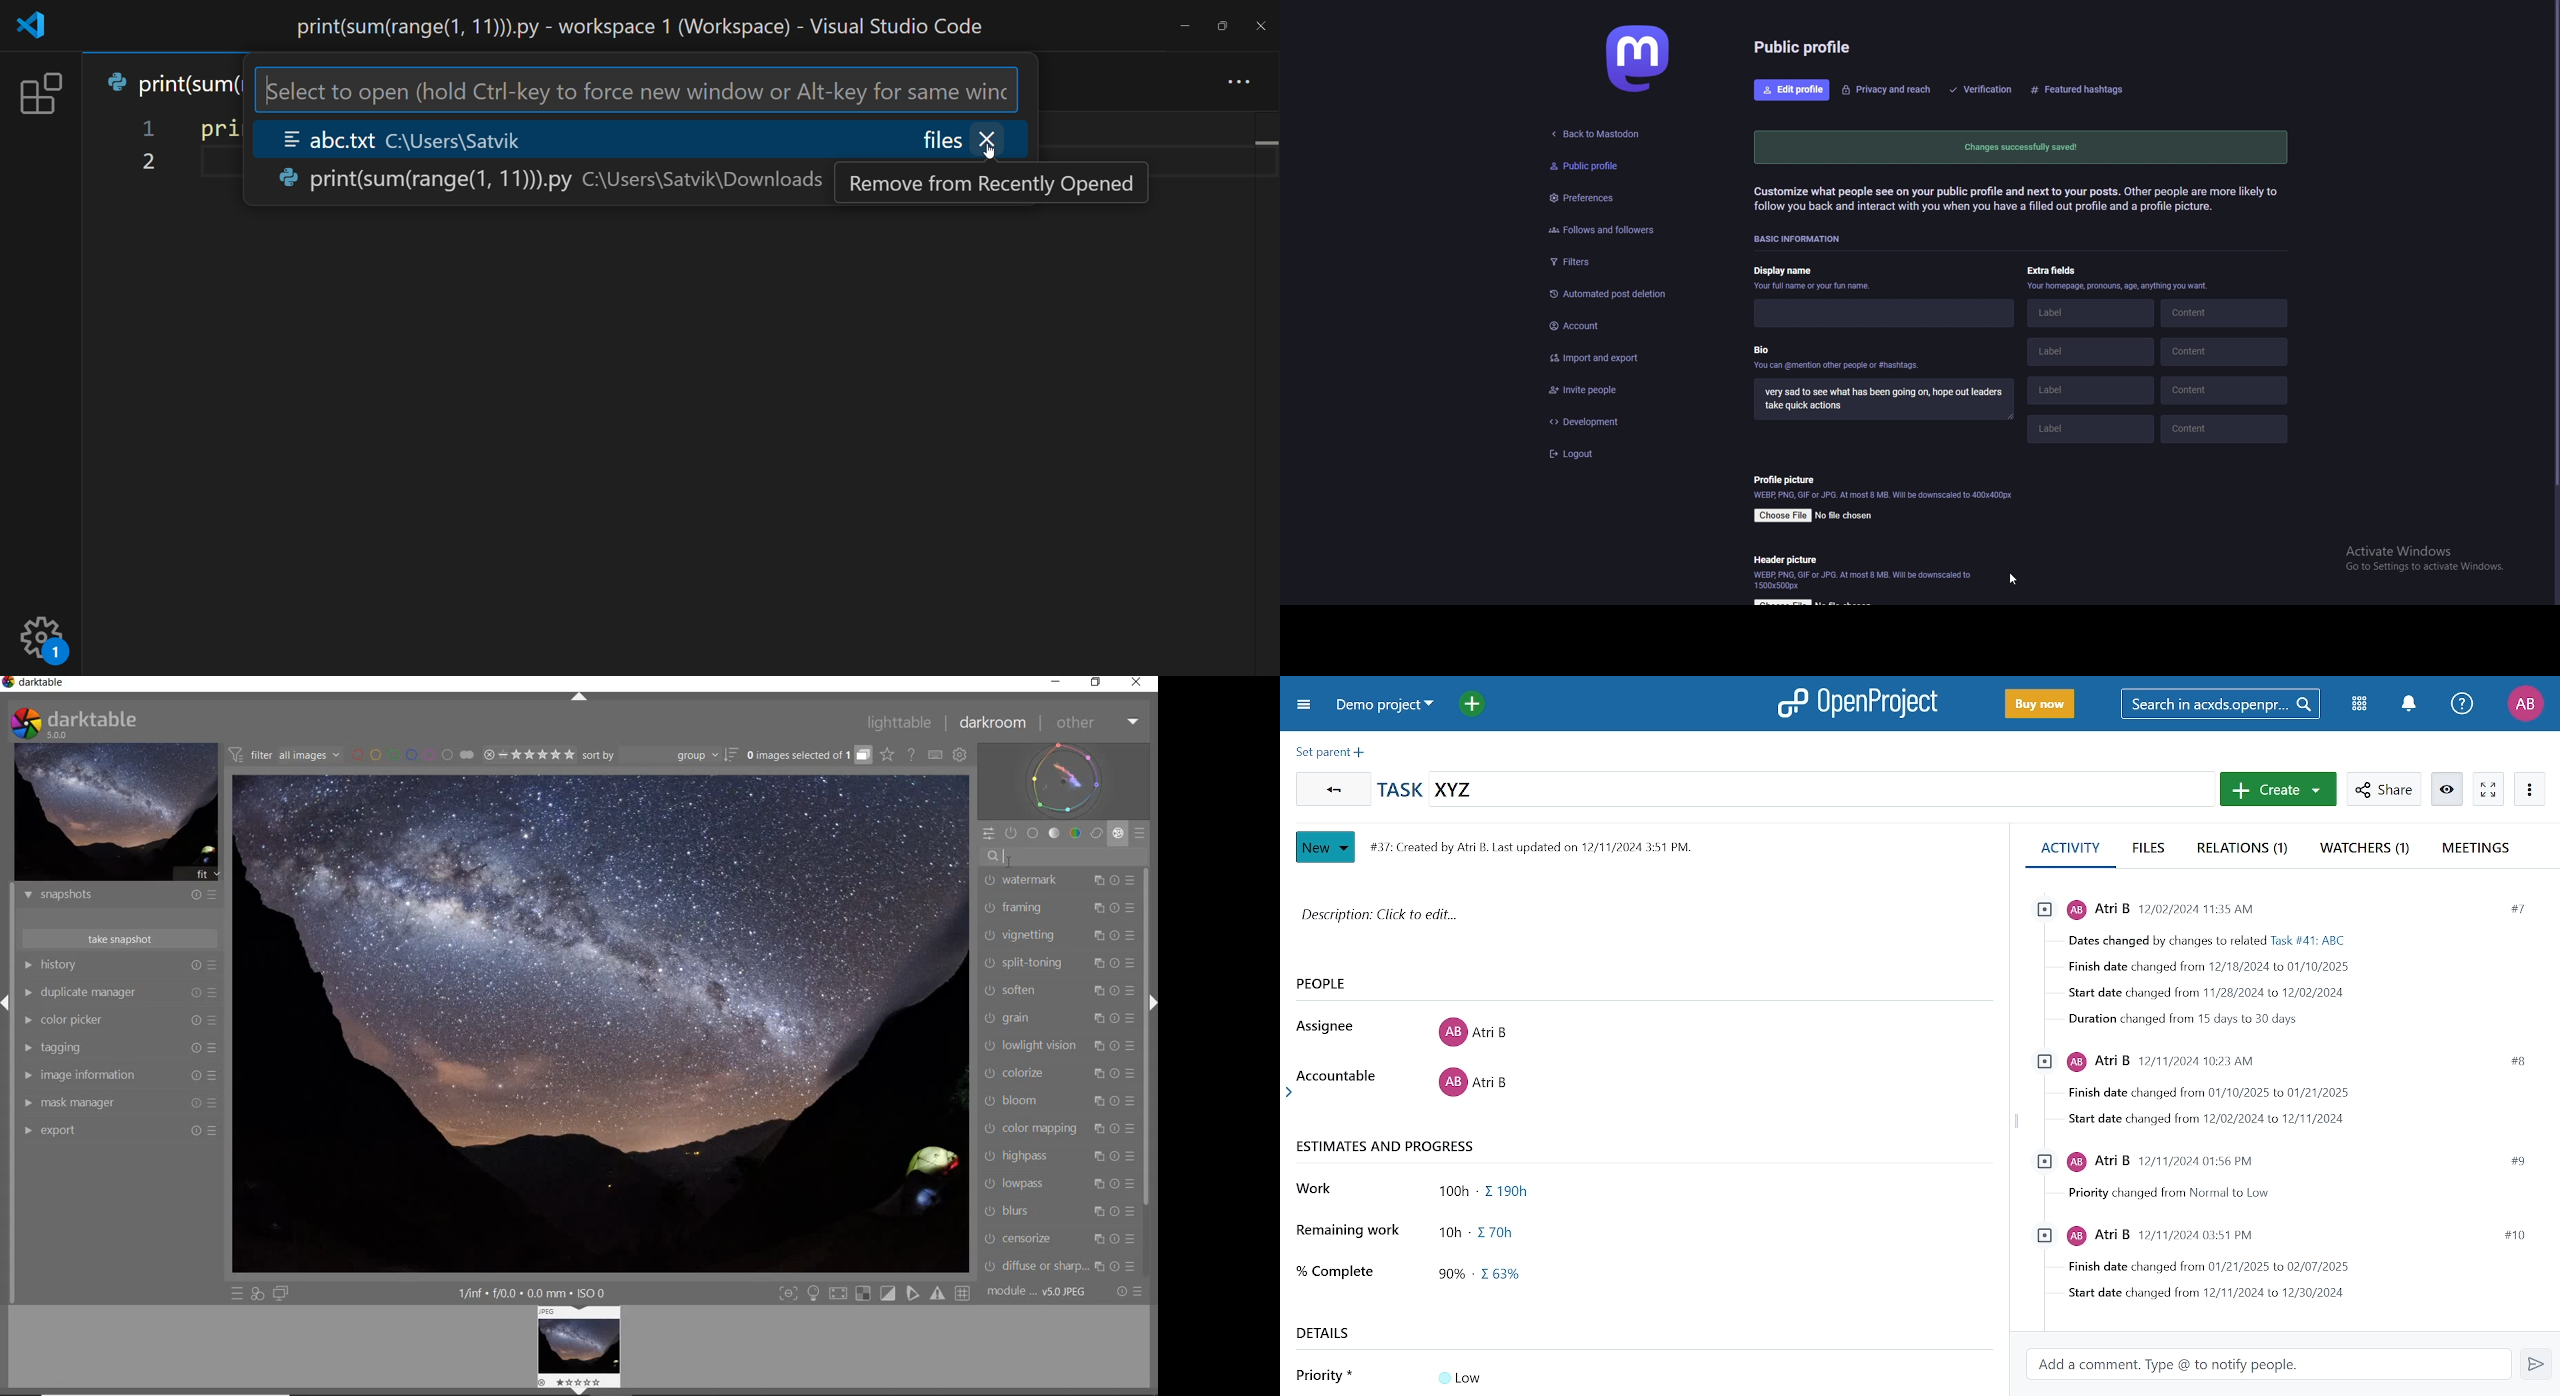 The height and width of the screenshot is (1400, 2576). I want to click on reset parameters, so click(1117, 1044).